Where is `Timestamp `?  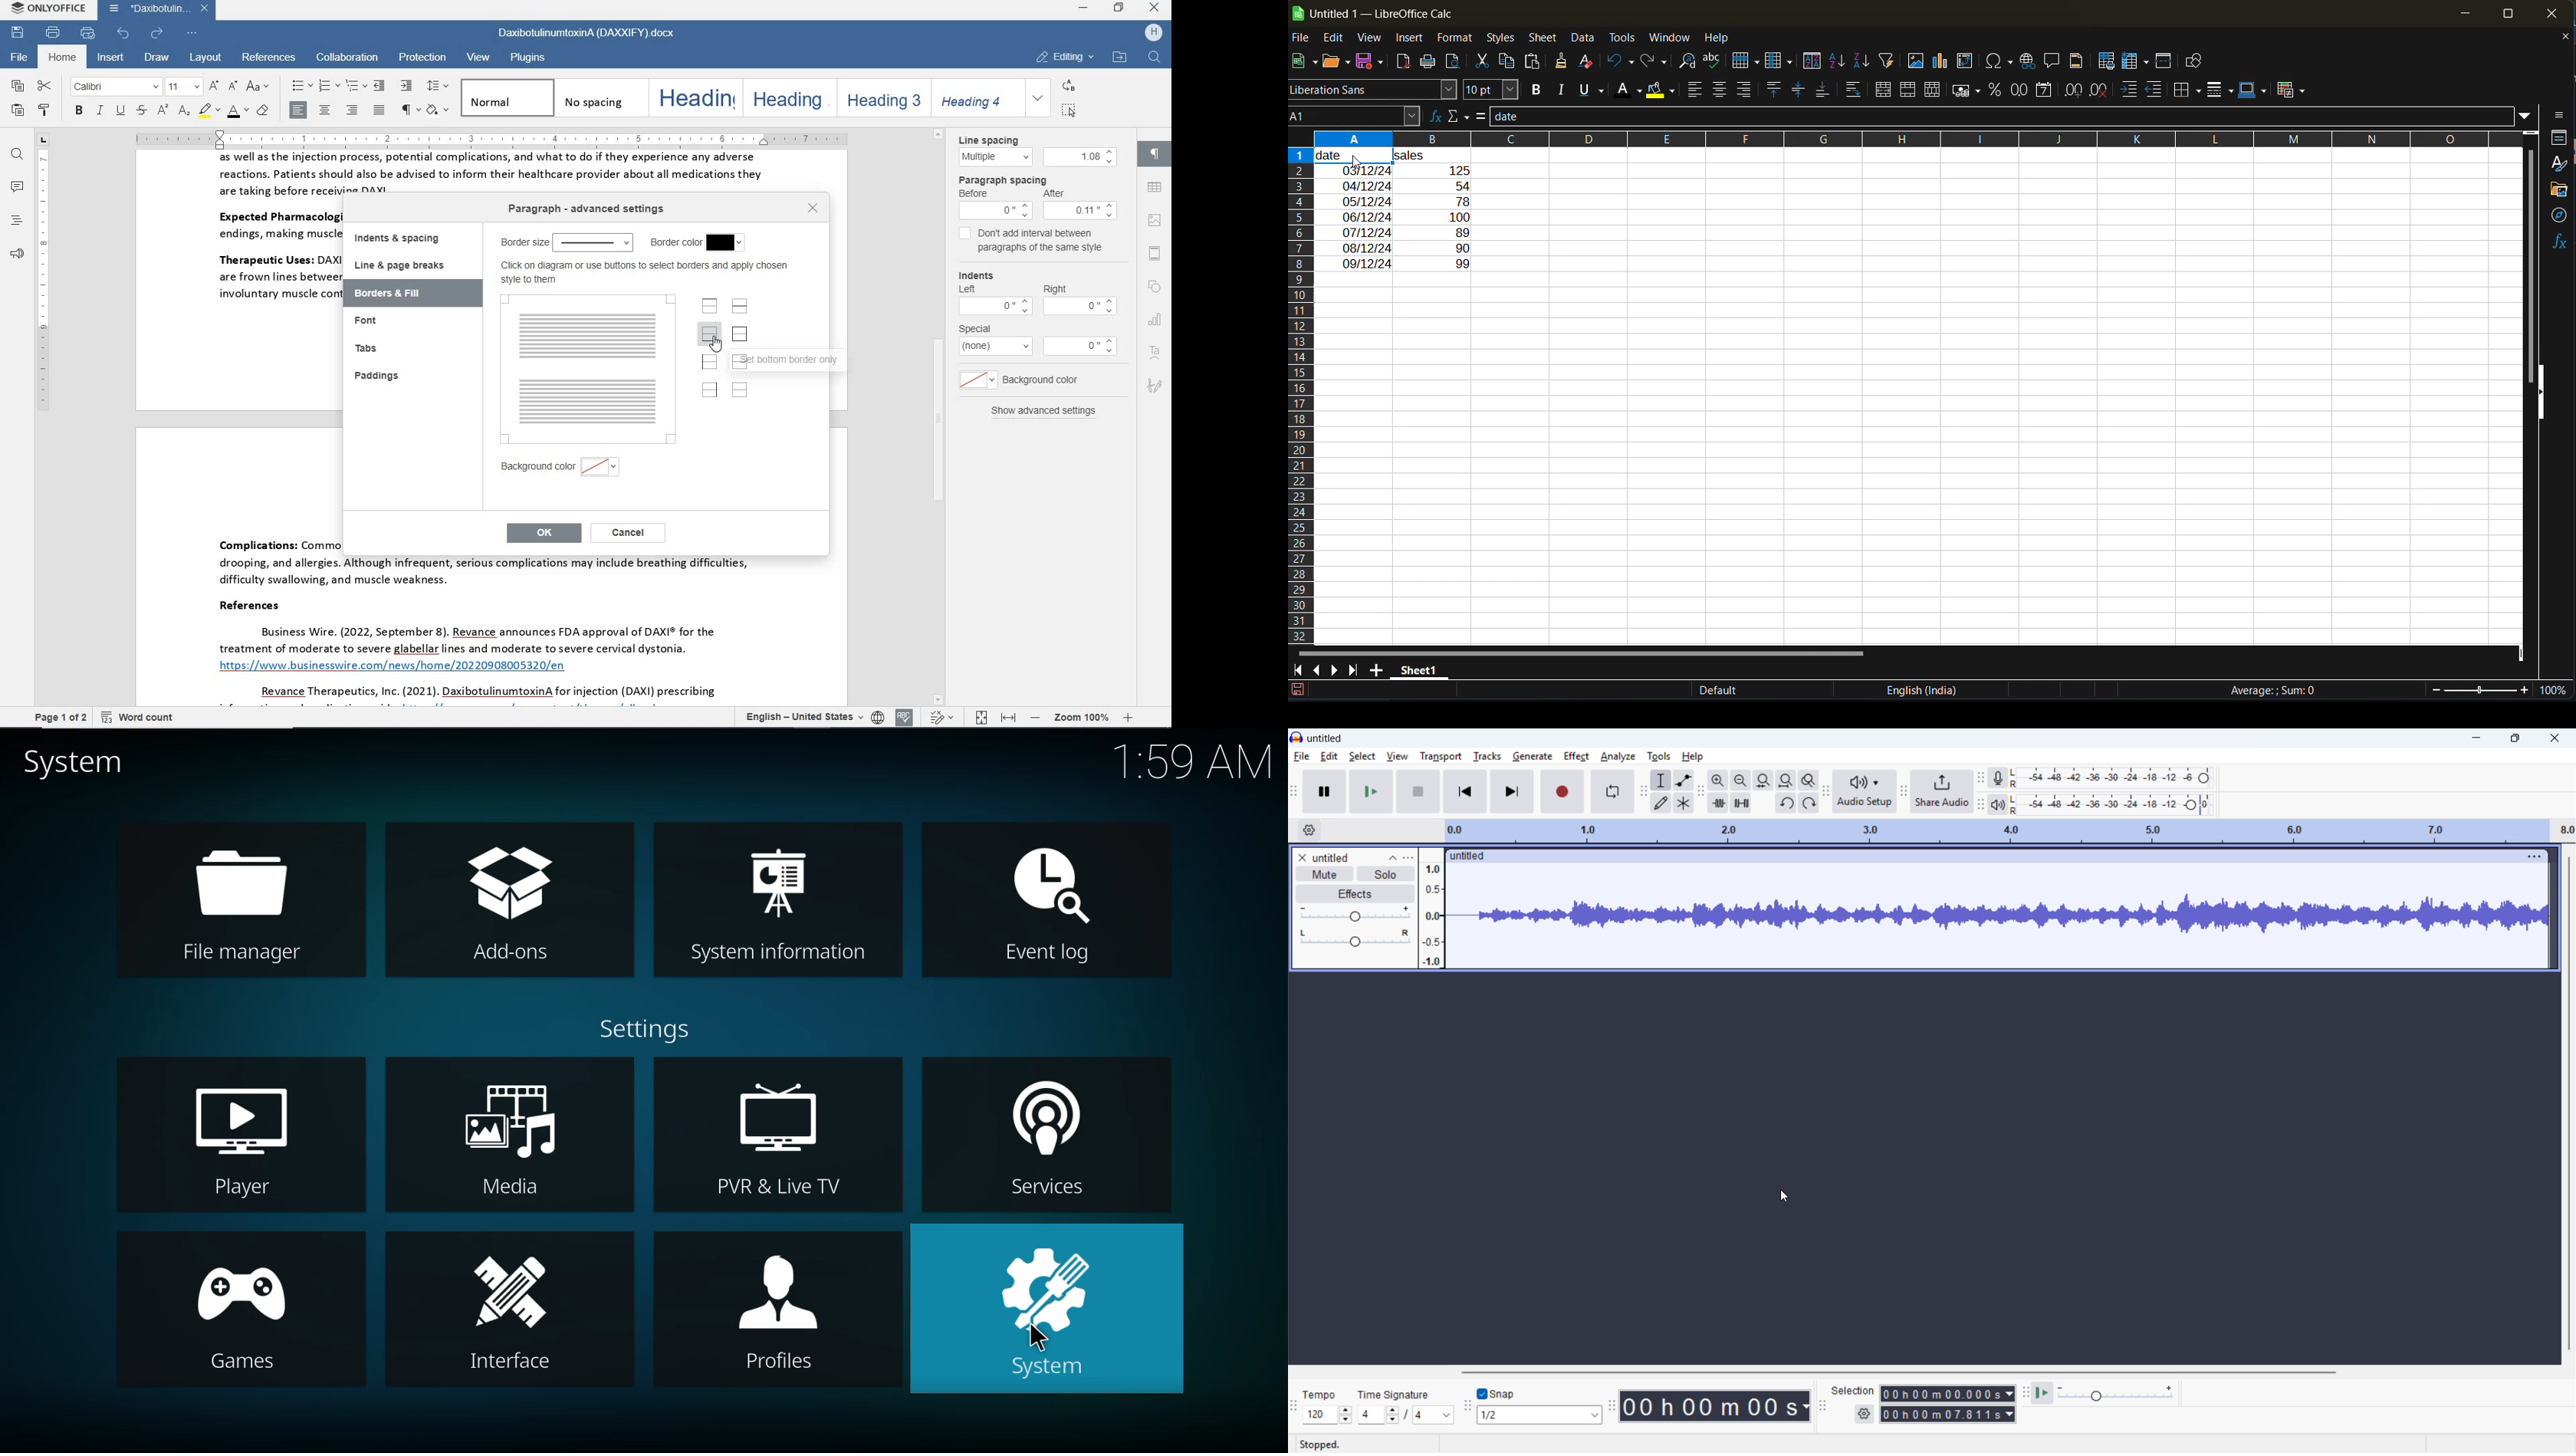
Timestamp  is located at coordinates (1717, 1406).